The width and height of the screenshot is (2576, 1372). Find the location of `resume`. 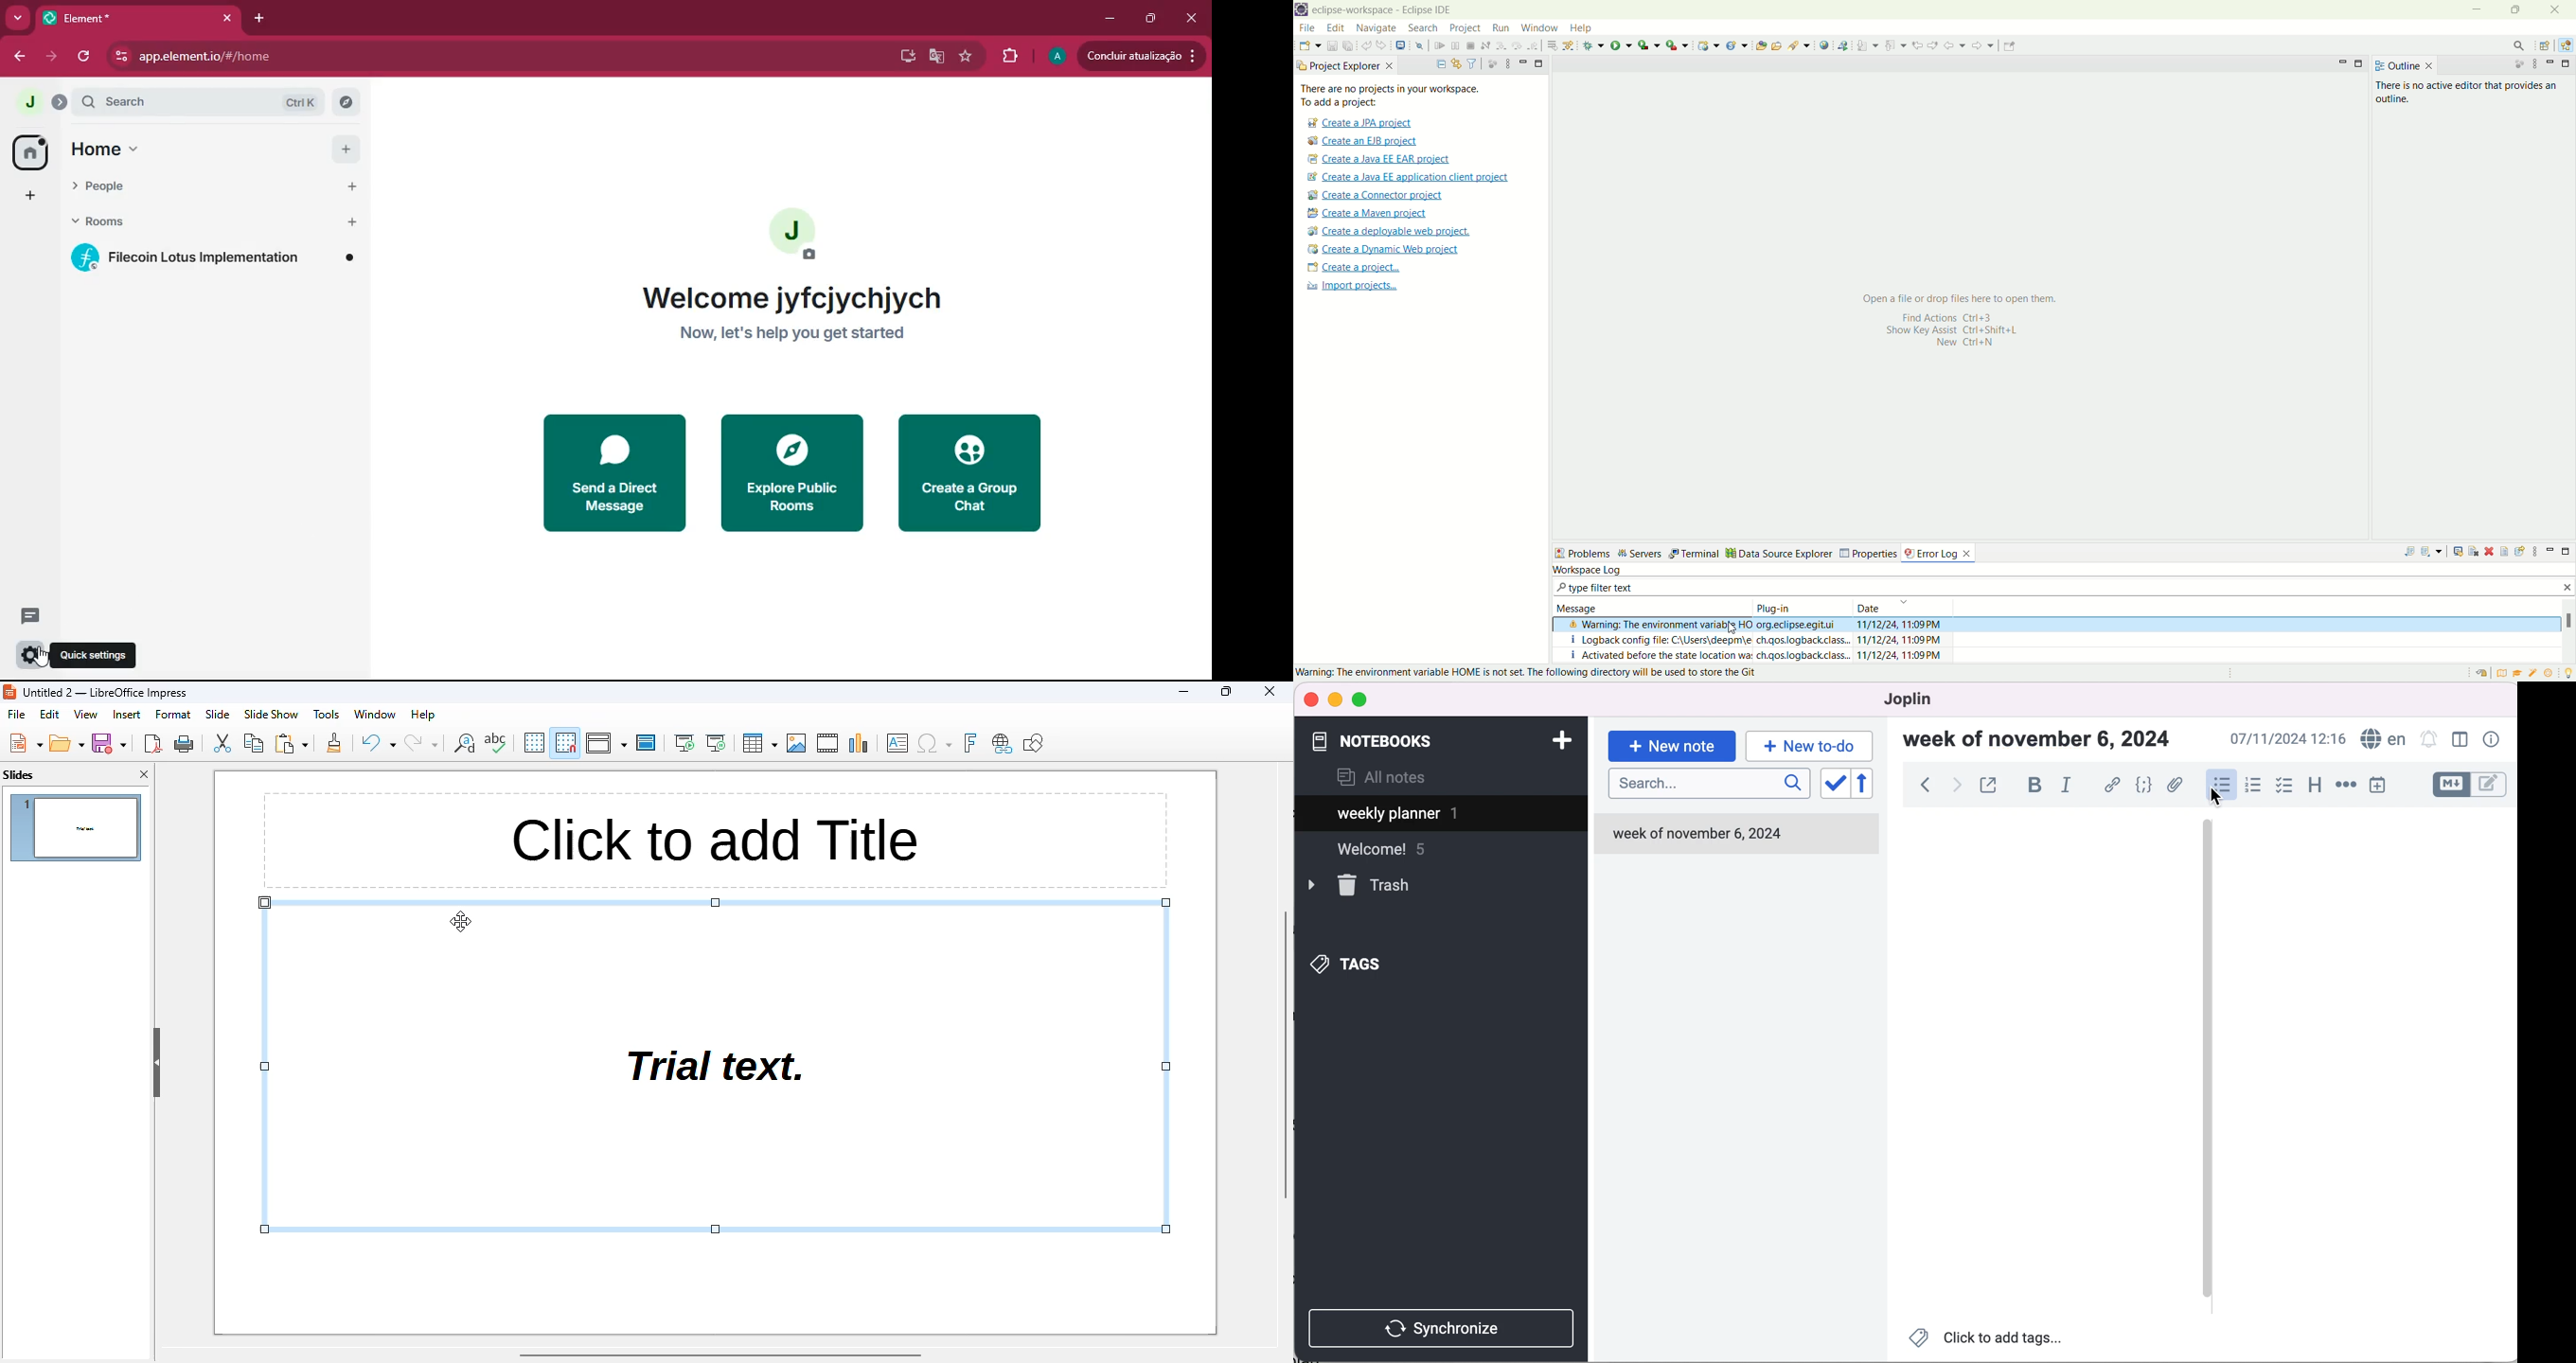

resume is located at coordinates (1440, 45).